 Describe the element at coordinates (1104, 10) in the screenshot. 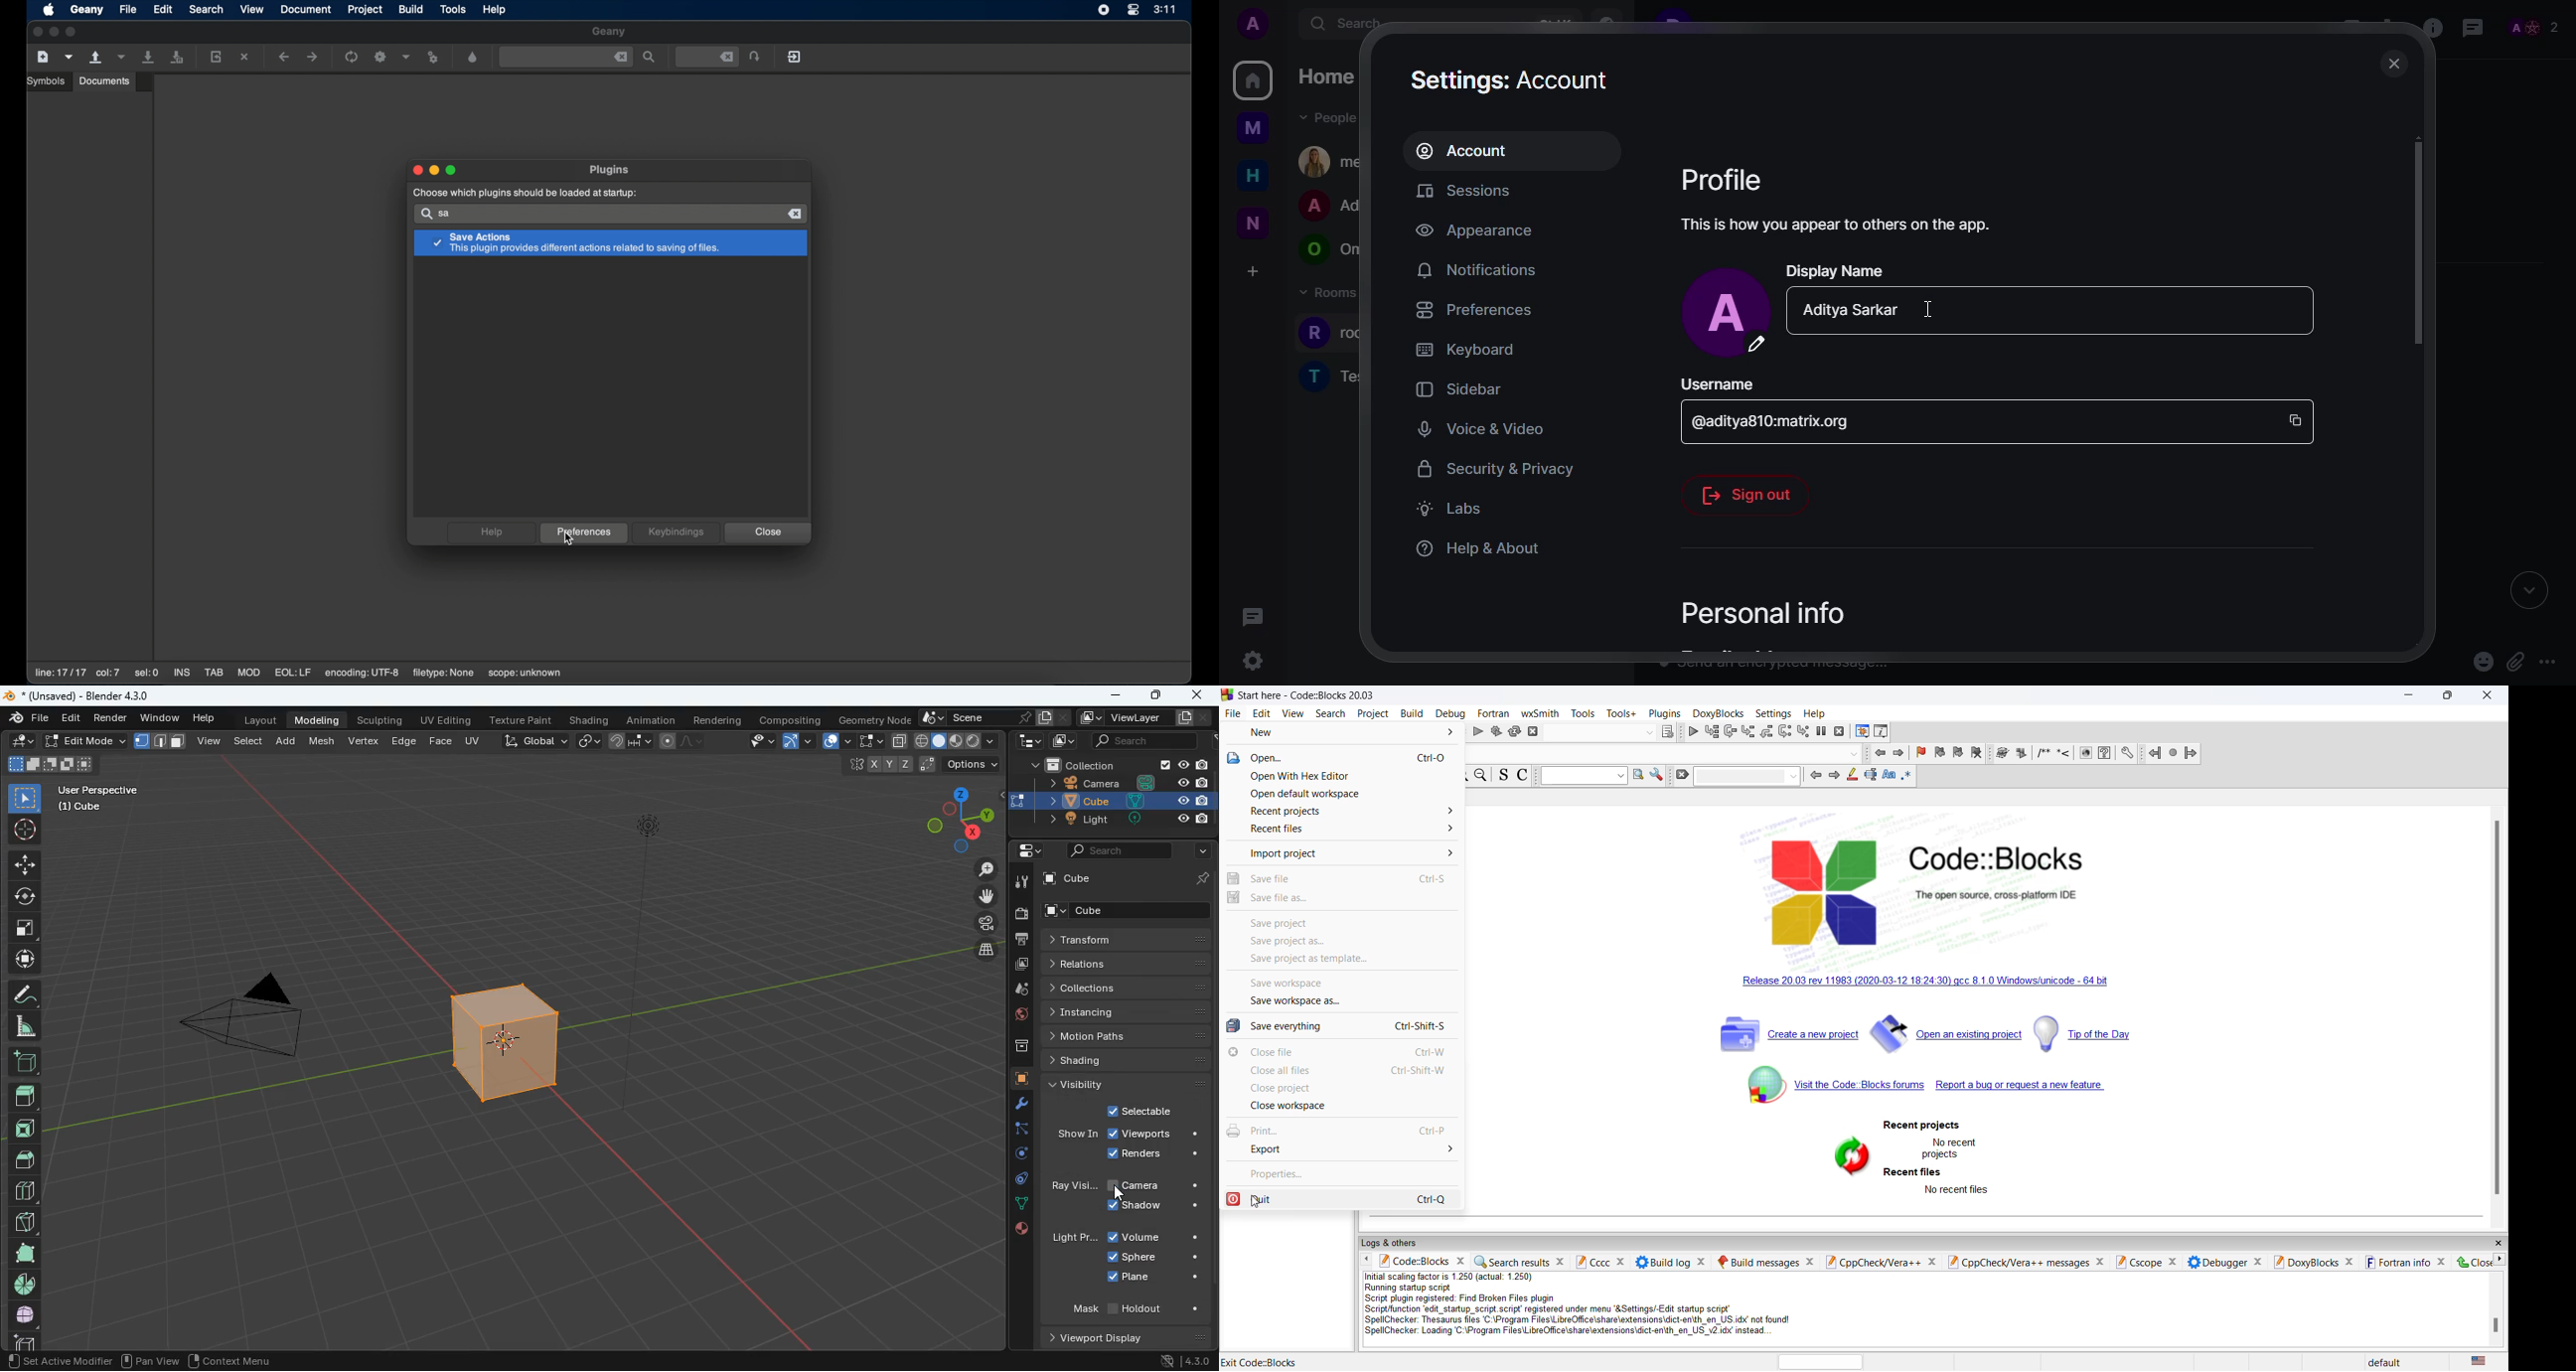

I see `screen recorder icon` at that location.